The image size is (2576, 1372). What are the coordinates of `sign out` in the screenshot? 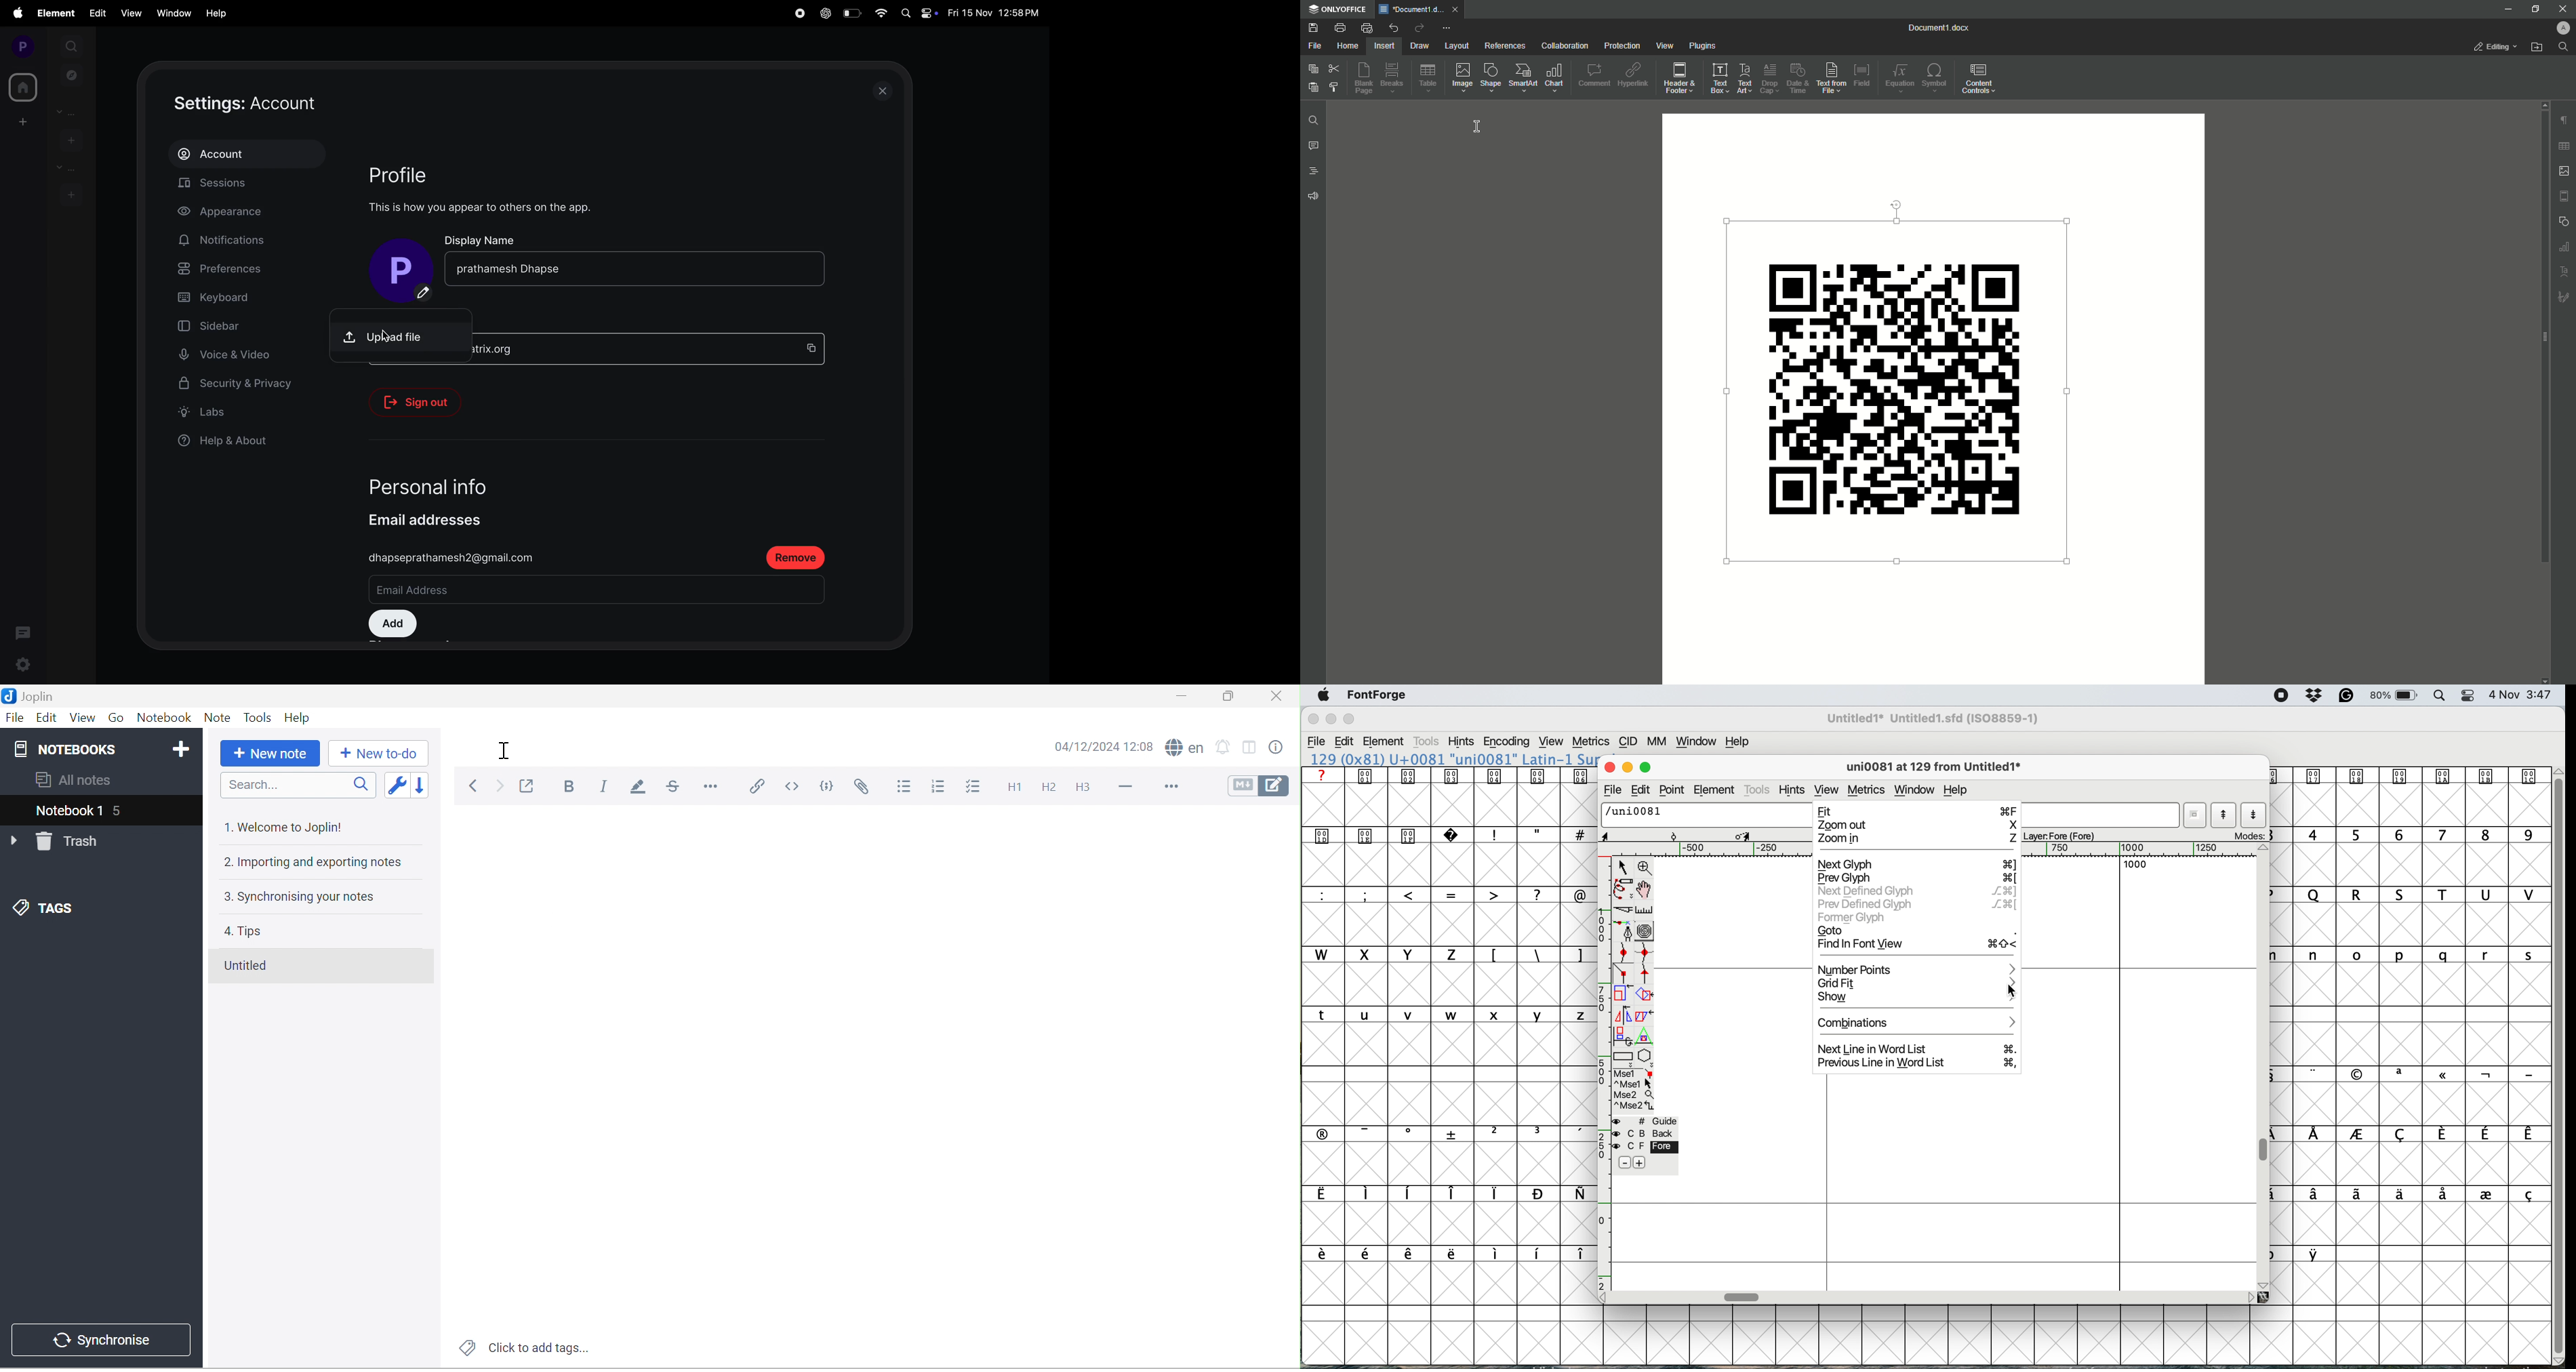 It's located at (422, 402).